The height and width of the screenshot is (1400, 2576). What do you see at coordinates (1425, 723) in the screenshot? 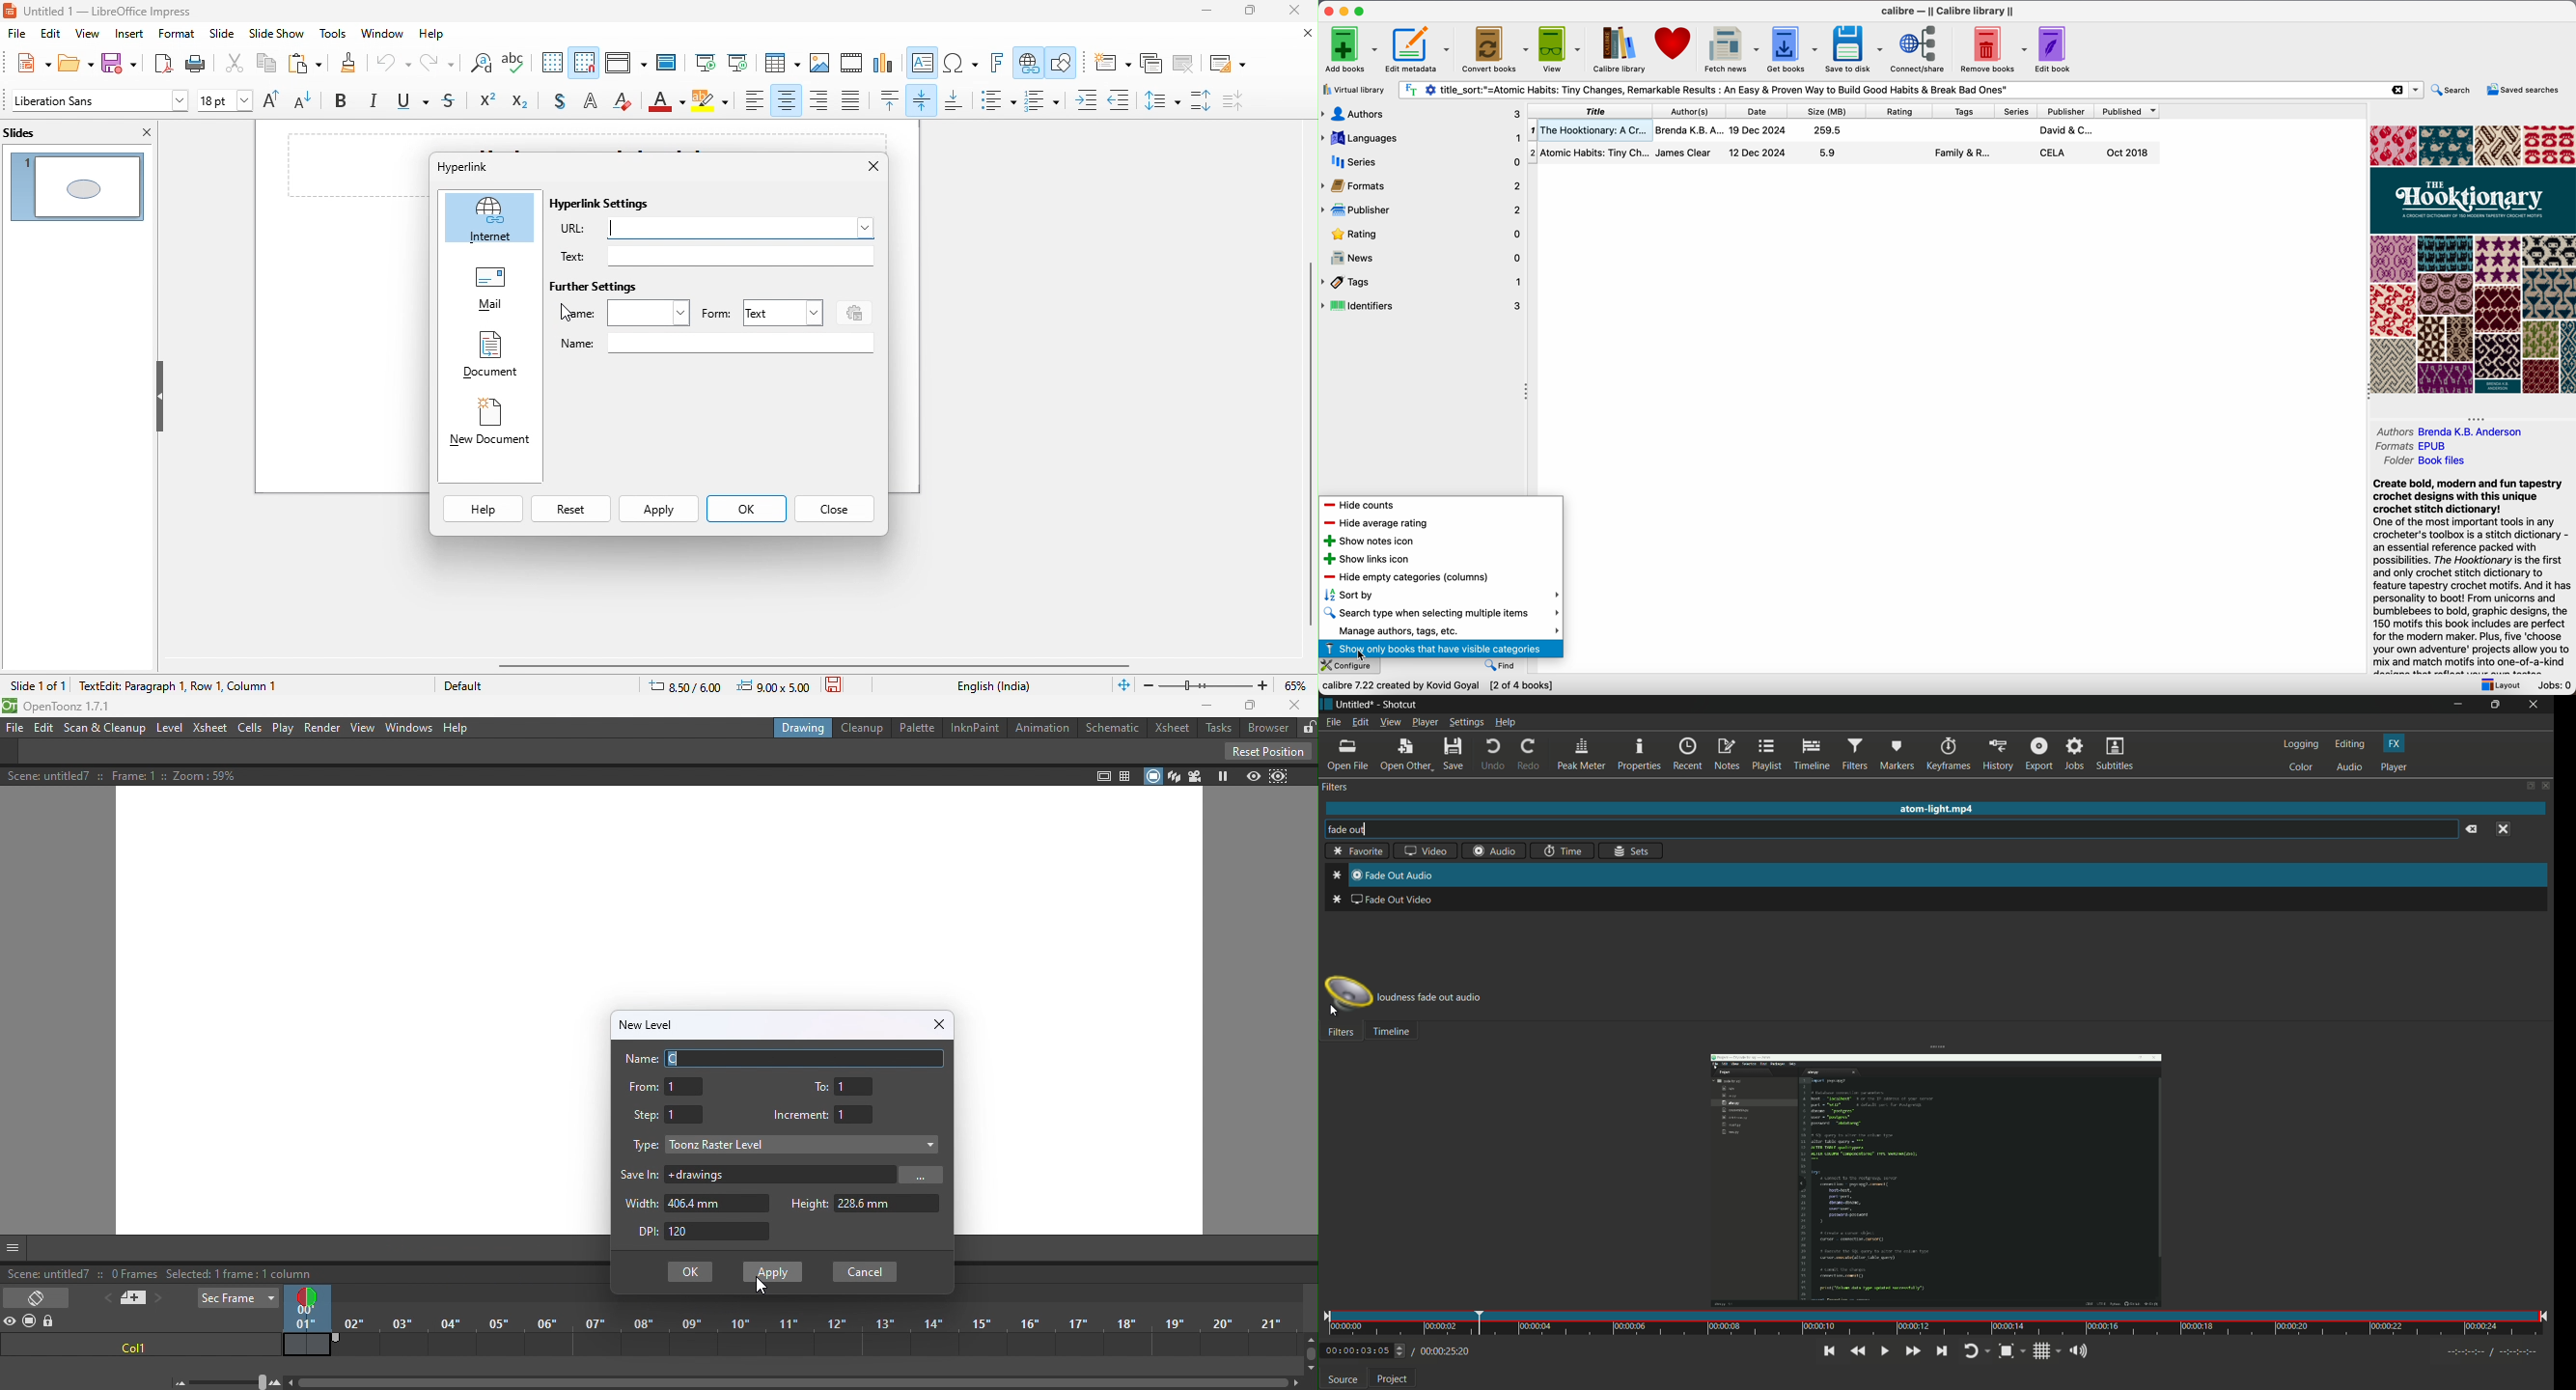
I see `player menu` at bounding box center [1425, 723].